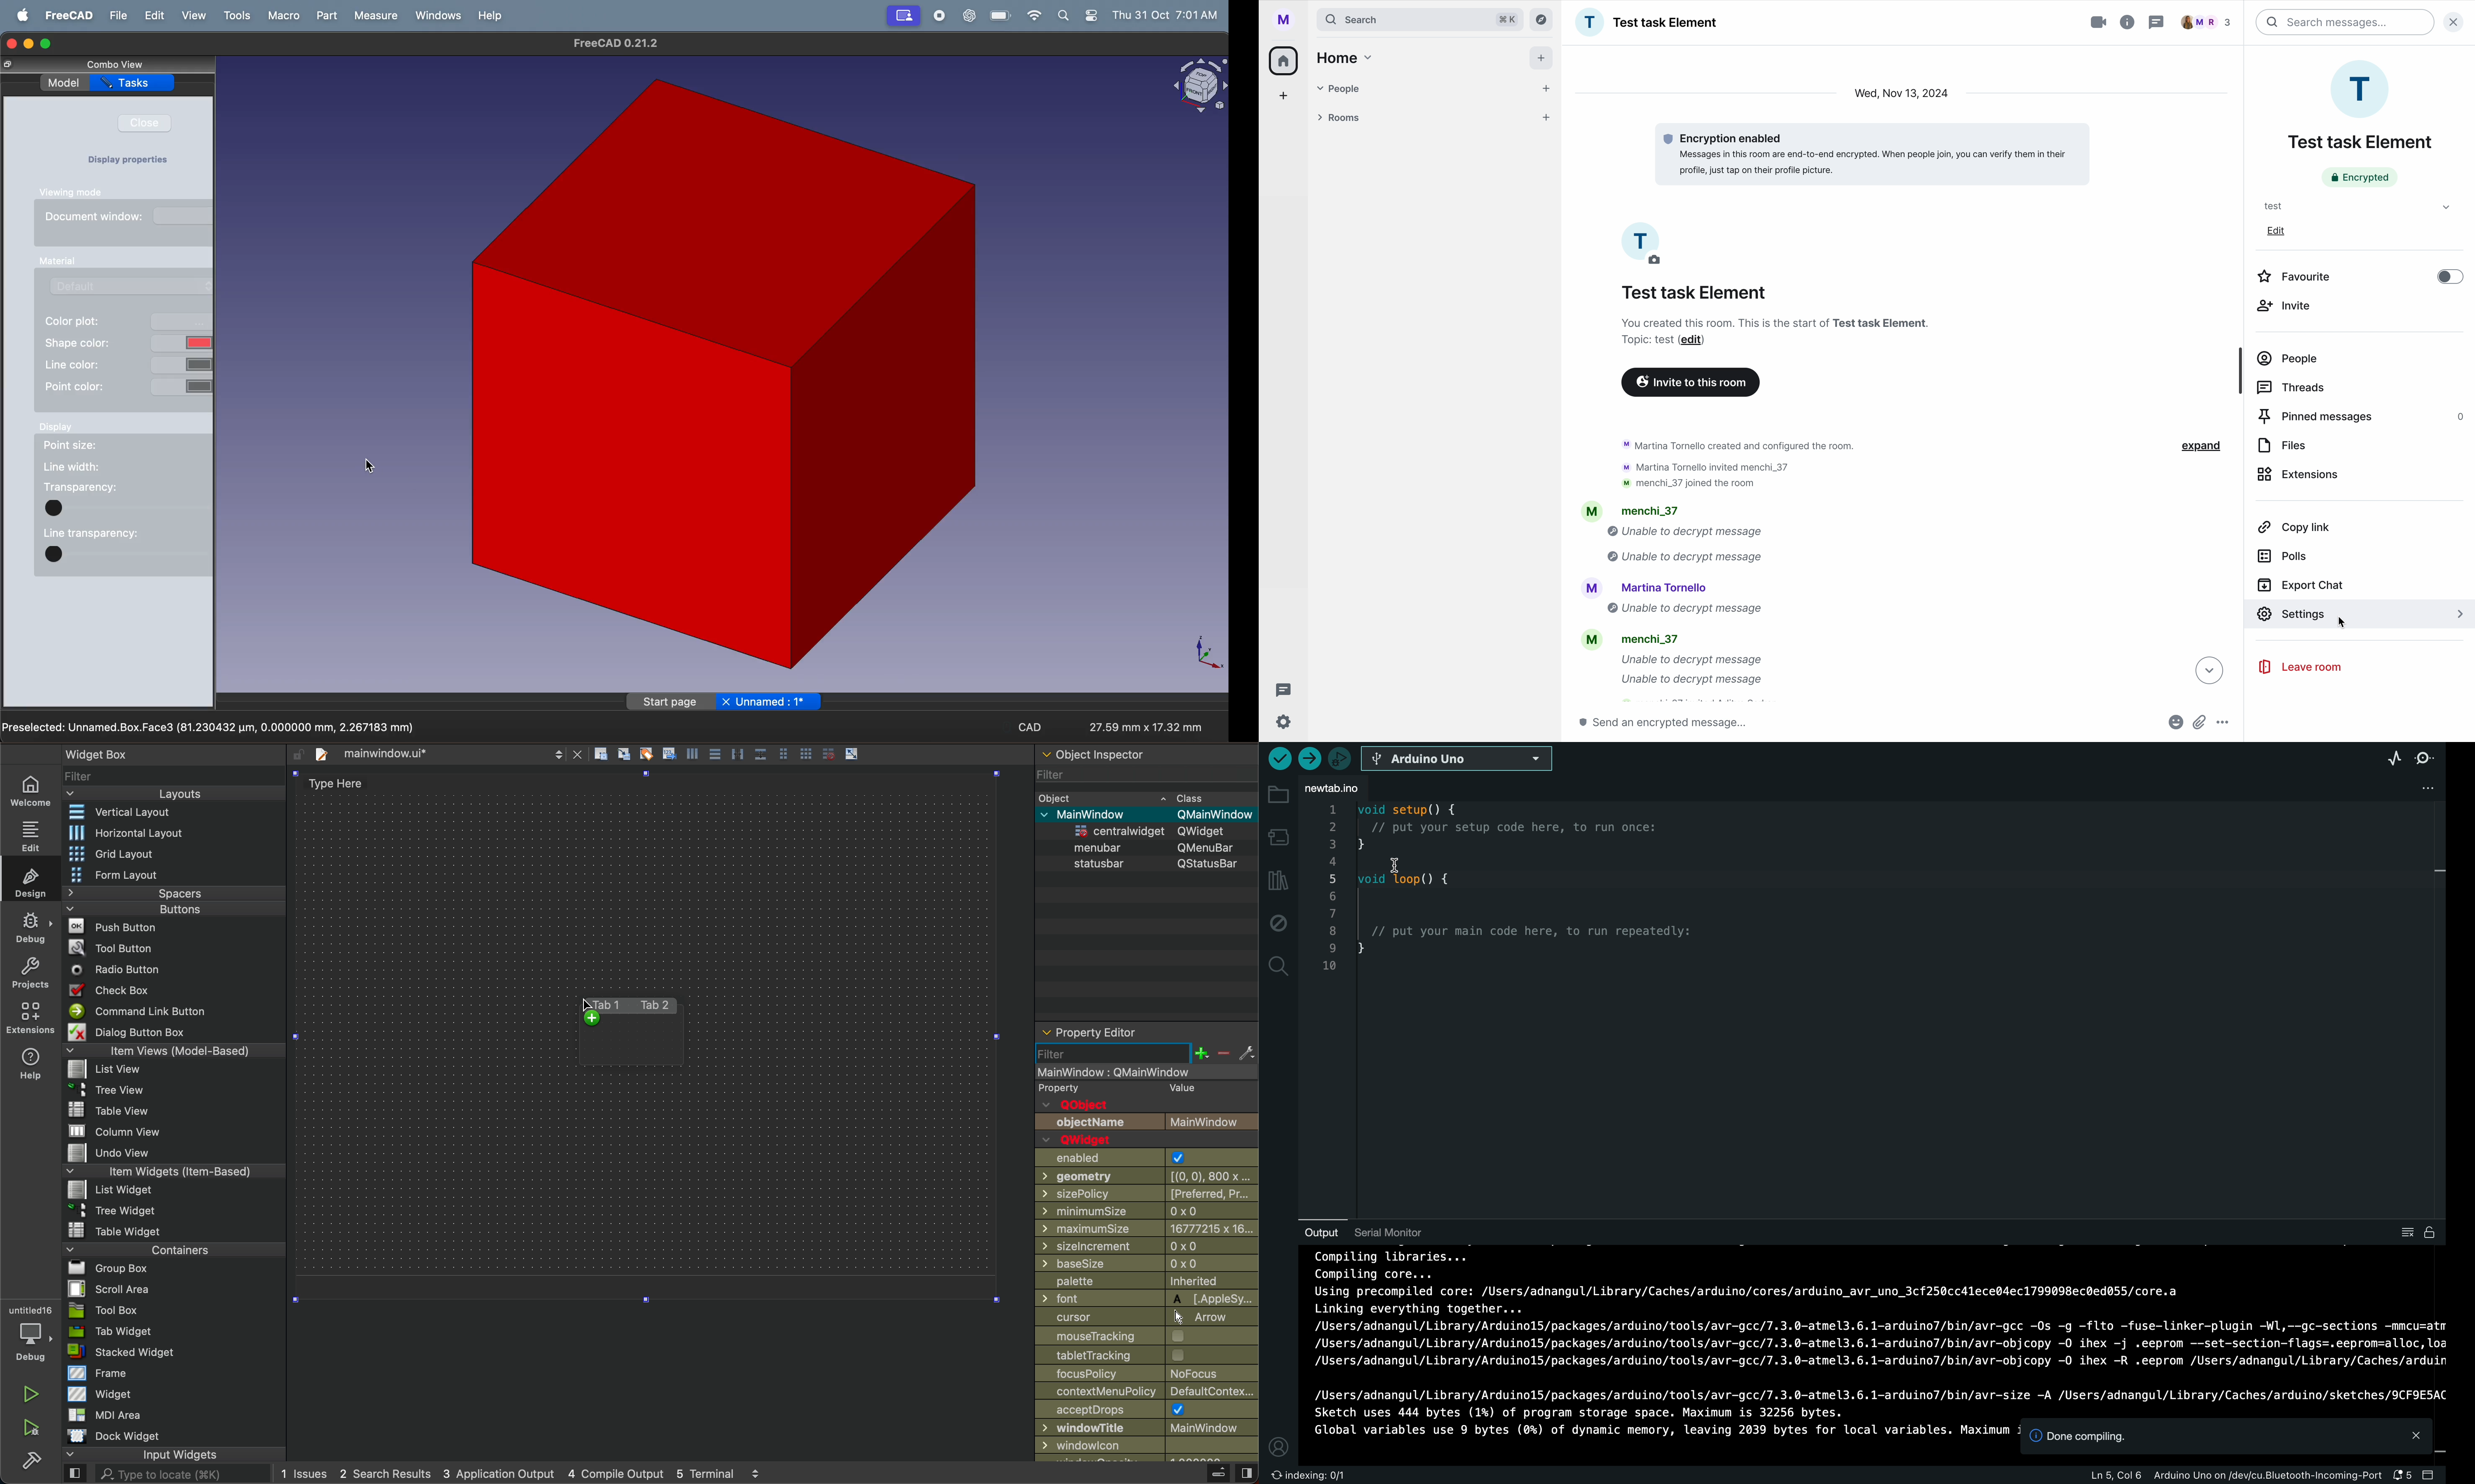  I want to click on video call, so click(2089, 23).